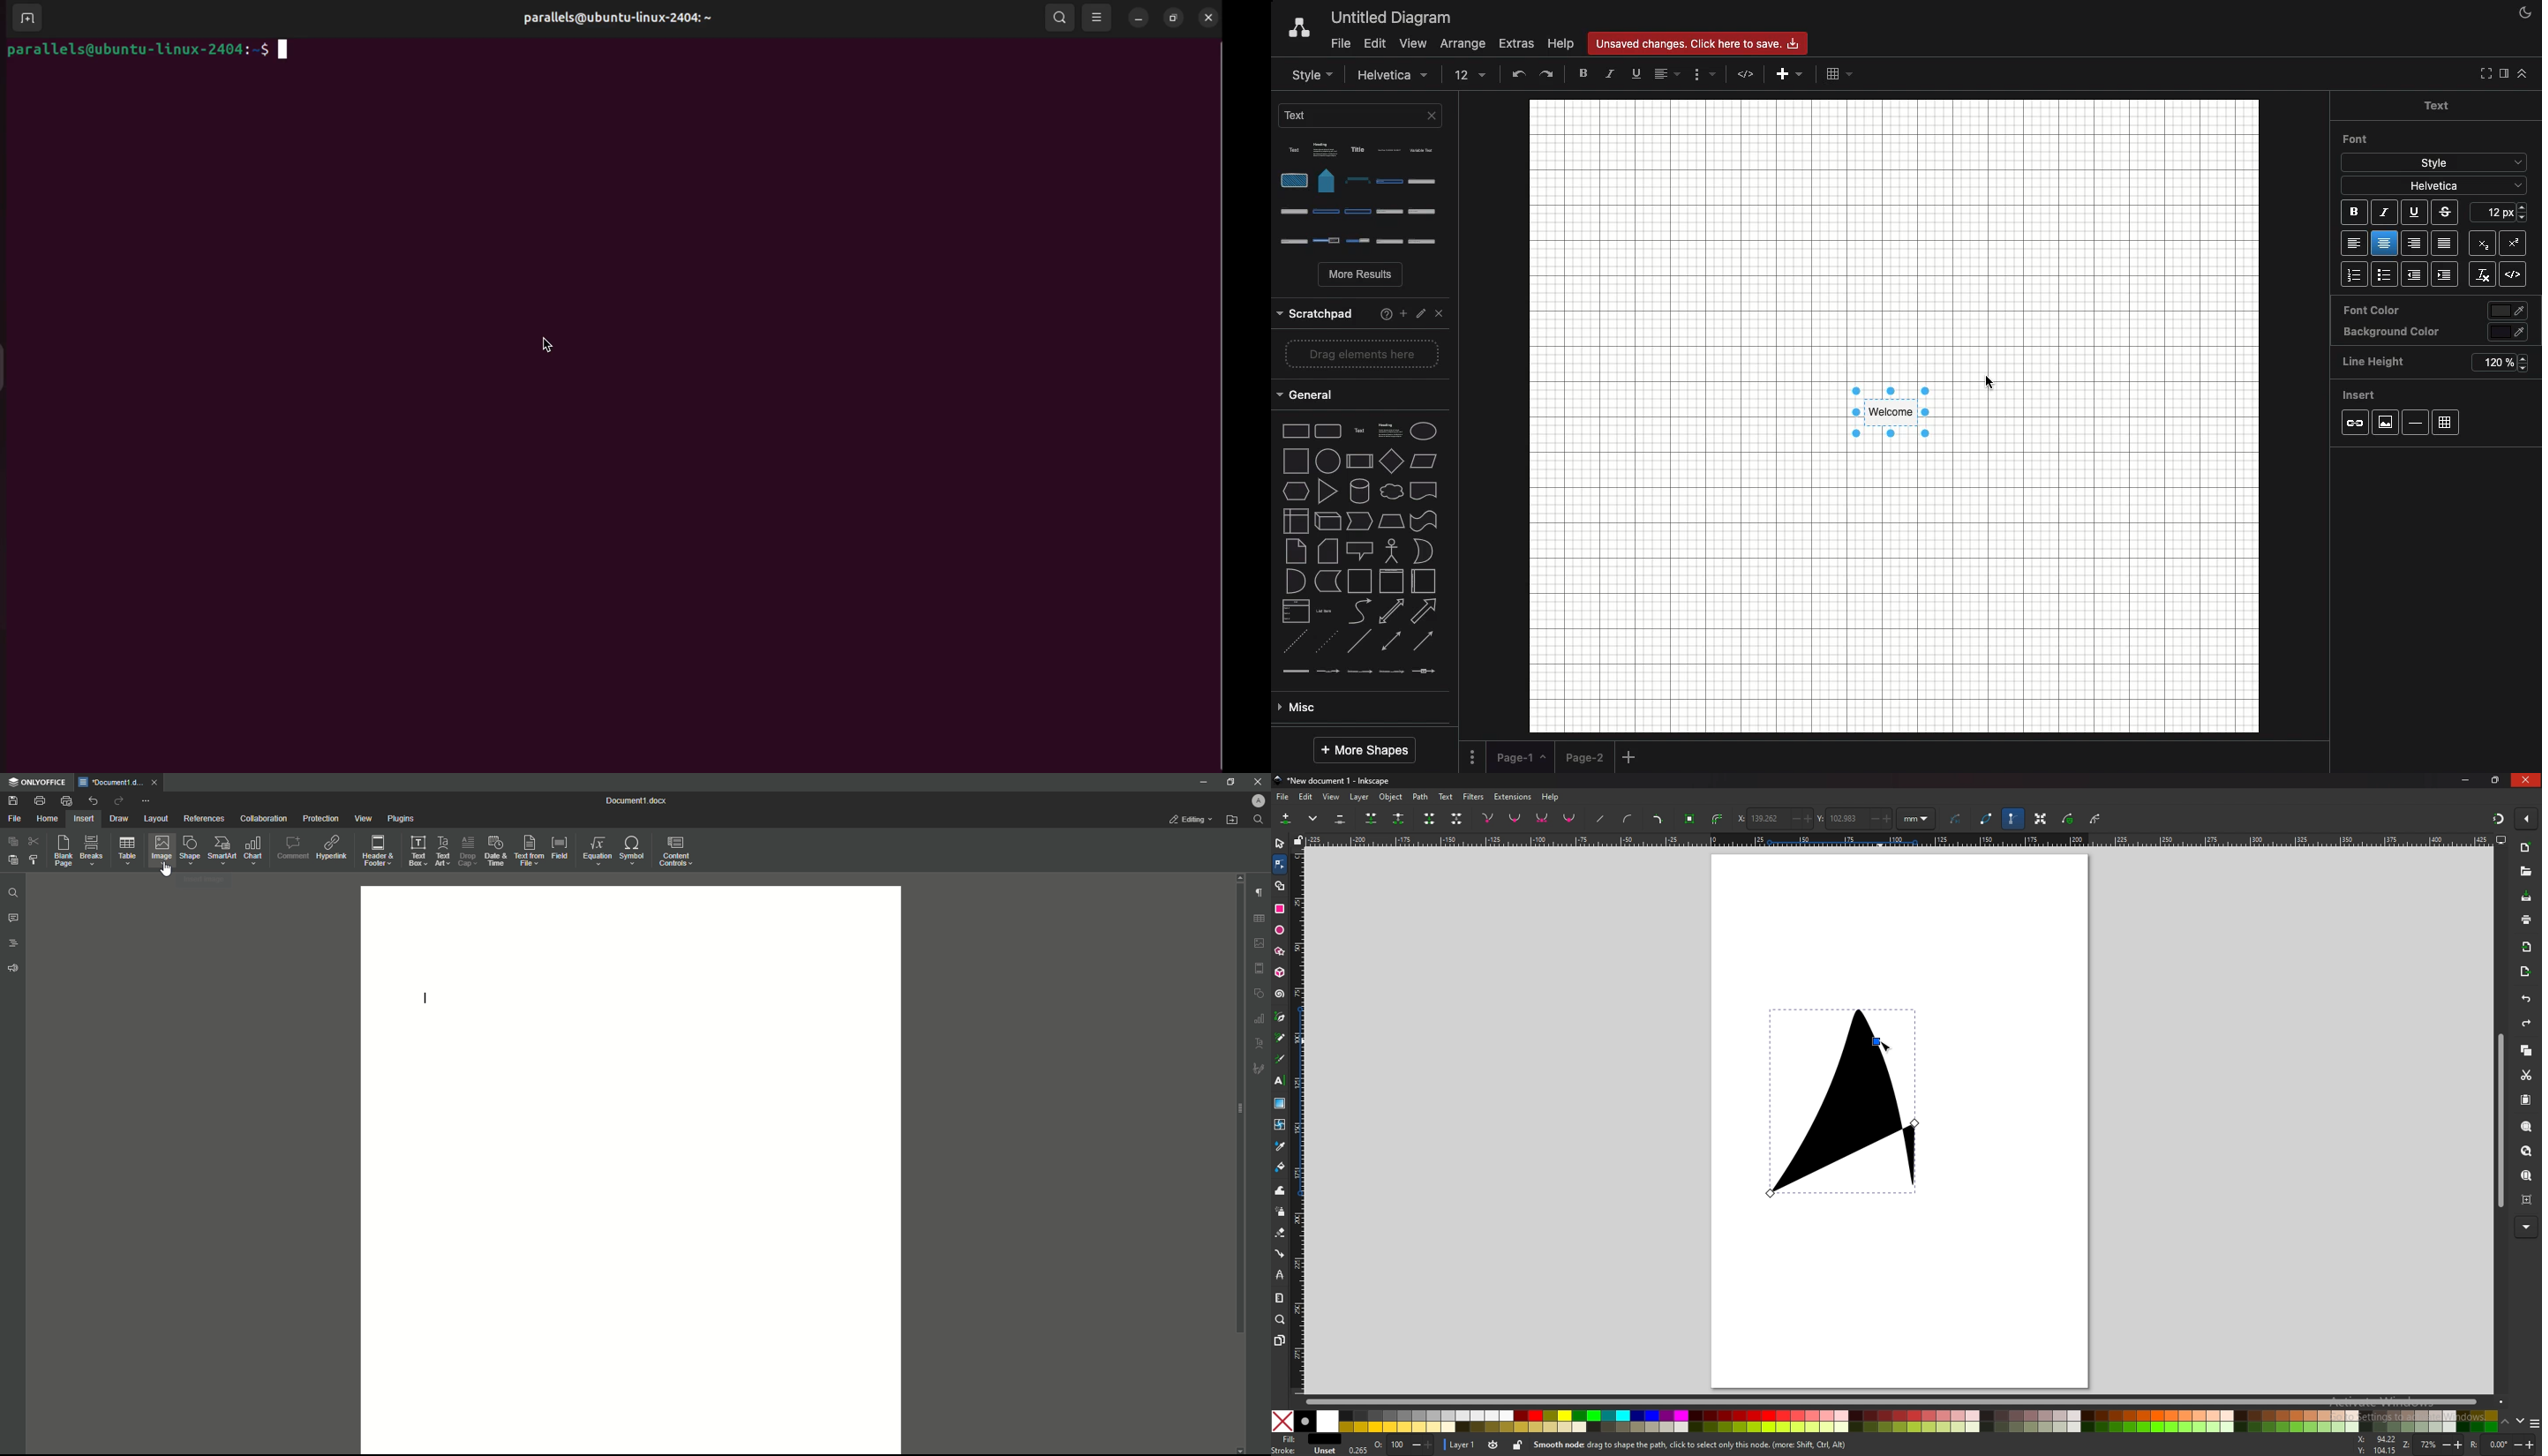 The image size is (2548, 1456). Describe the element at coordinates (1583, 756) in the screenshot. I see `Page 2` at that location.